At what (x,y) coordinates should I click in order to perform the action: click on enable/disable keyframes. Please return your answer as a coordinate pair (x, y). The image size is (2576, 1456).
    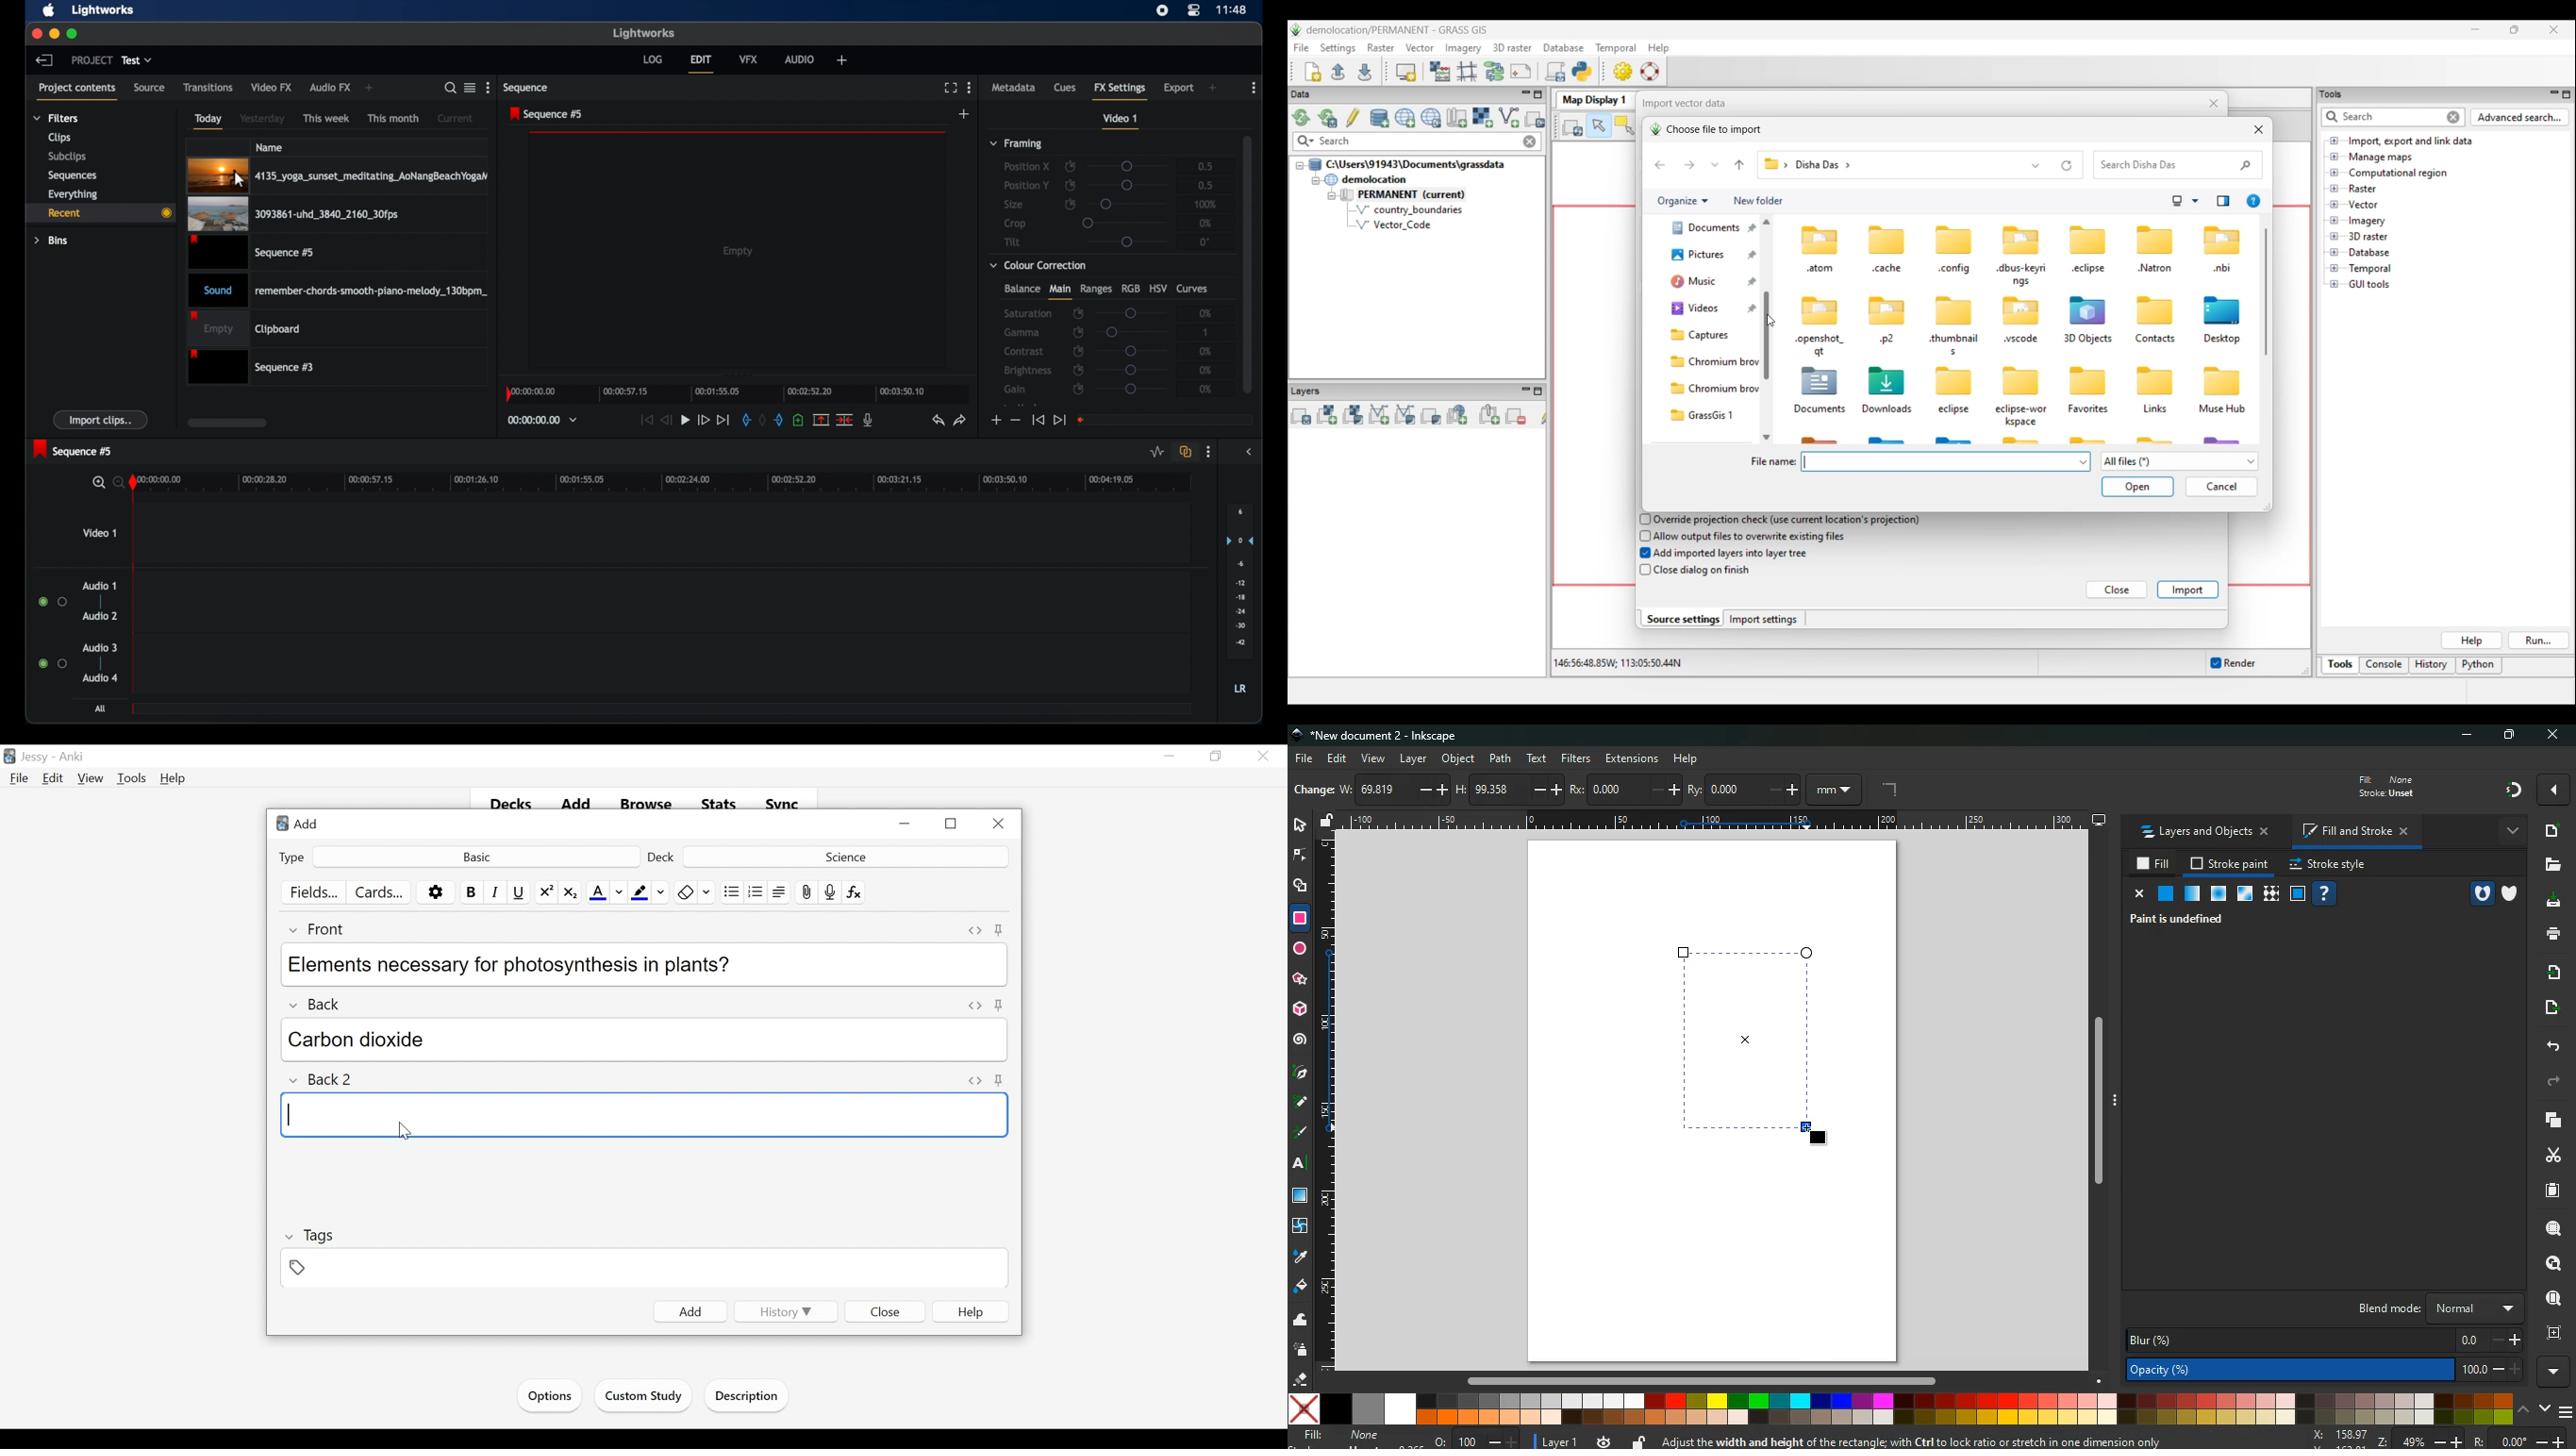
    Looking at the image, I should click on (1078, 389).